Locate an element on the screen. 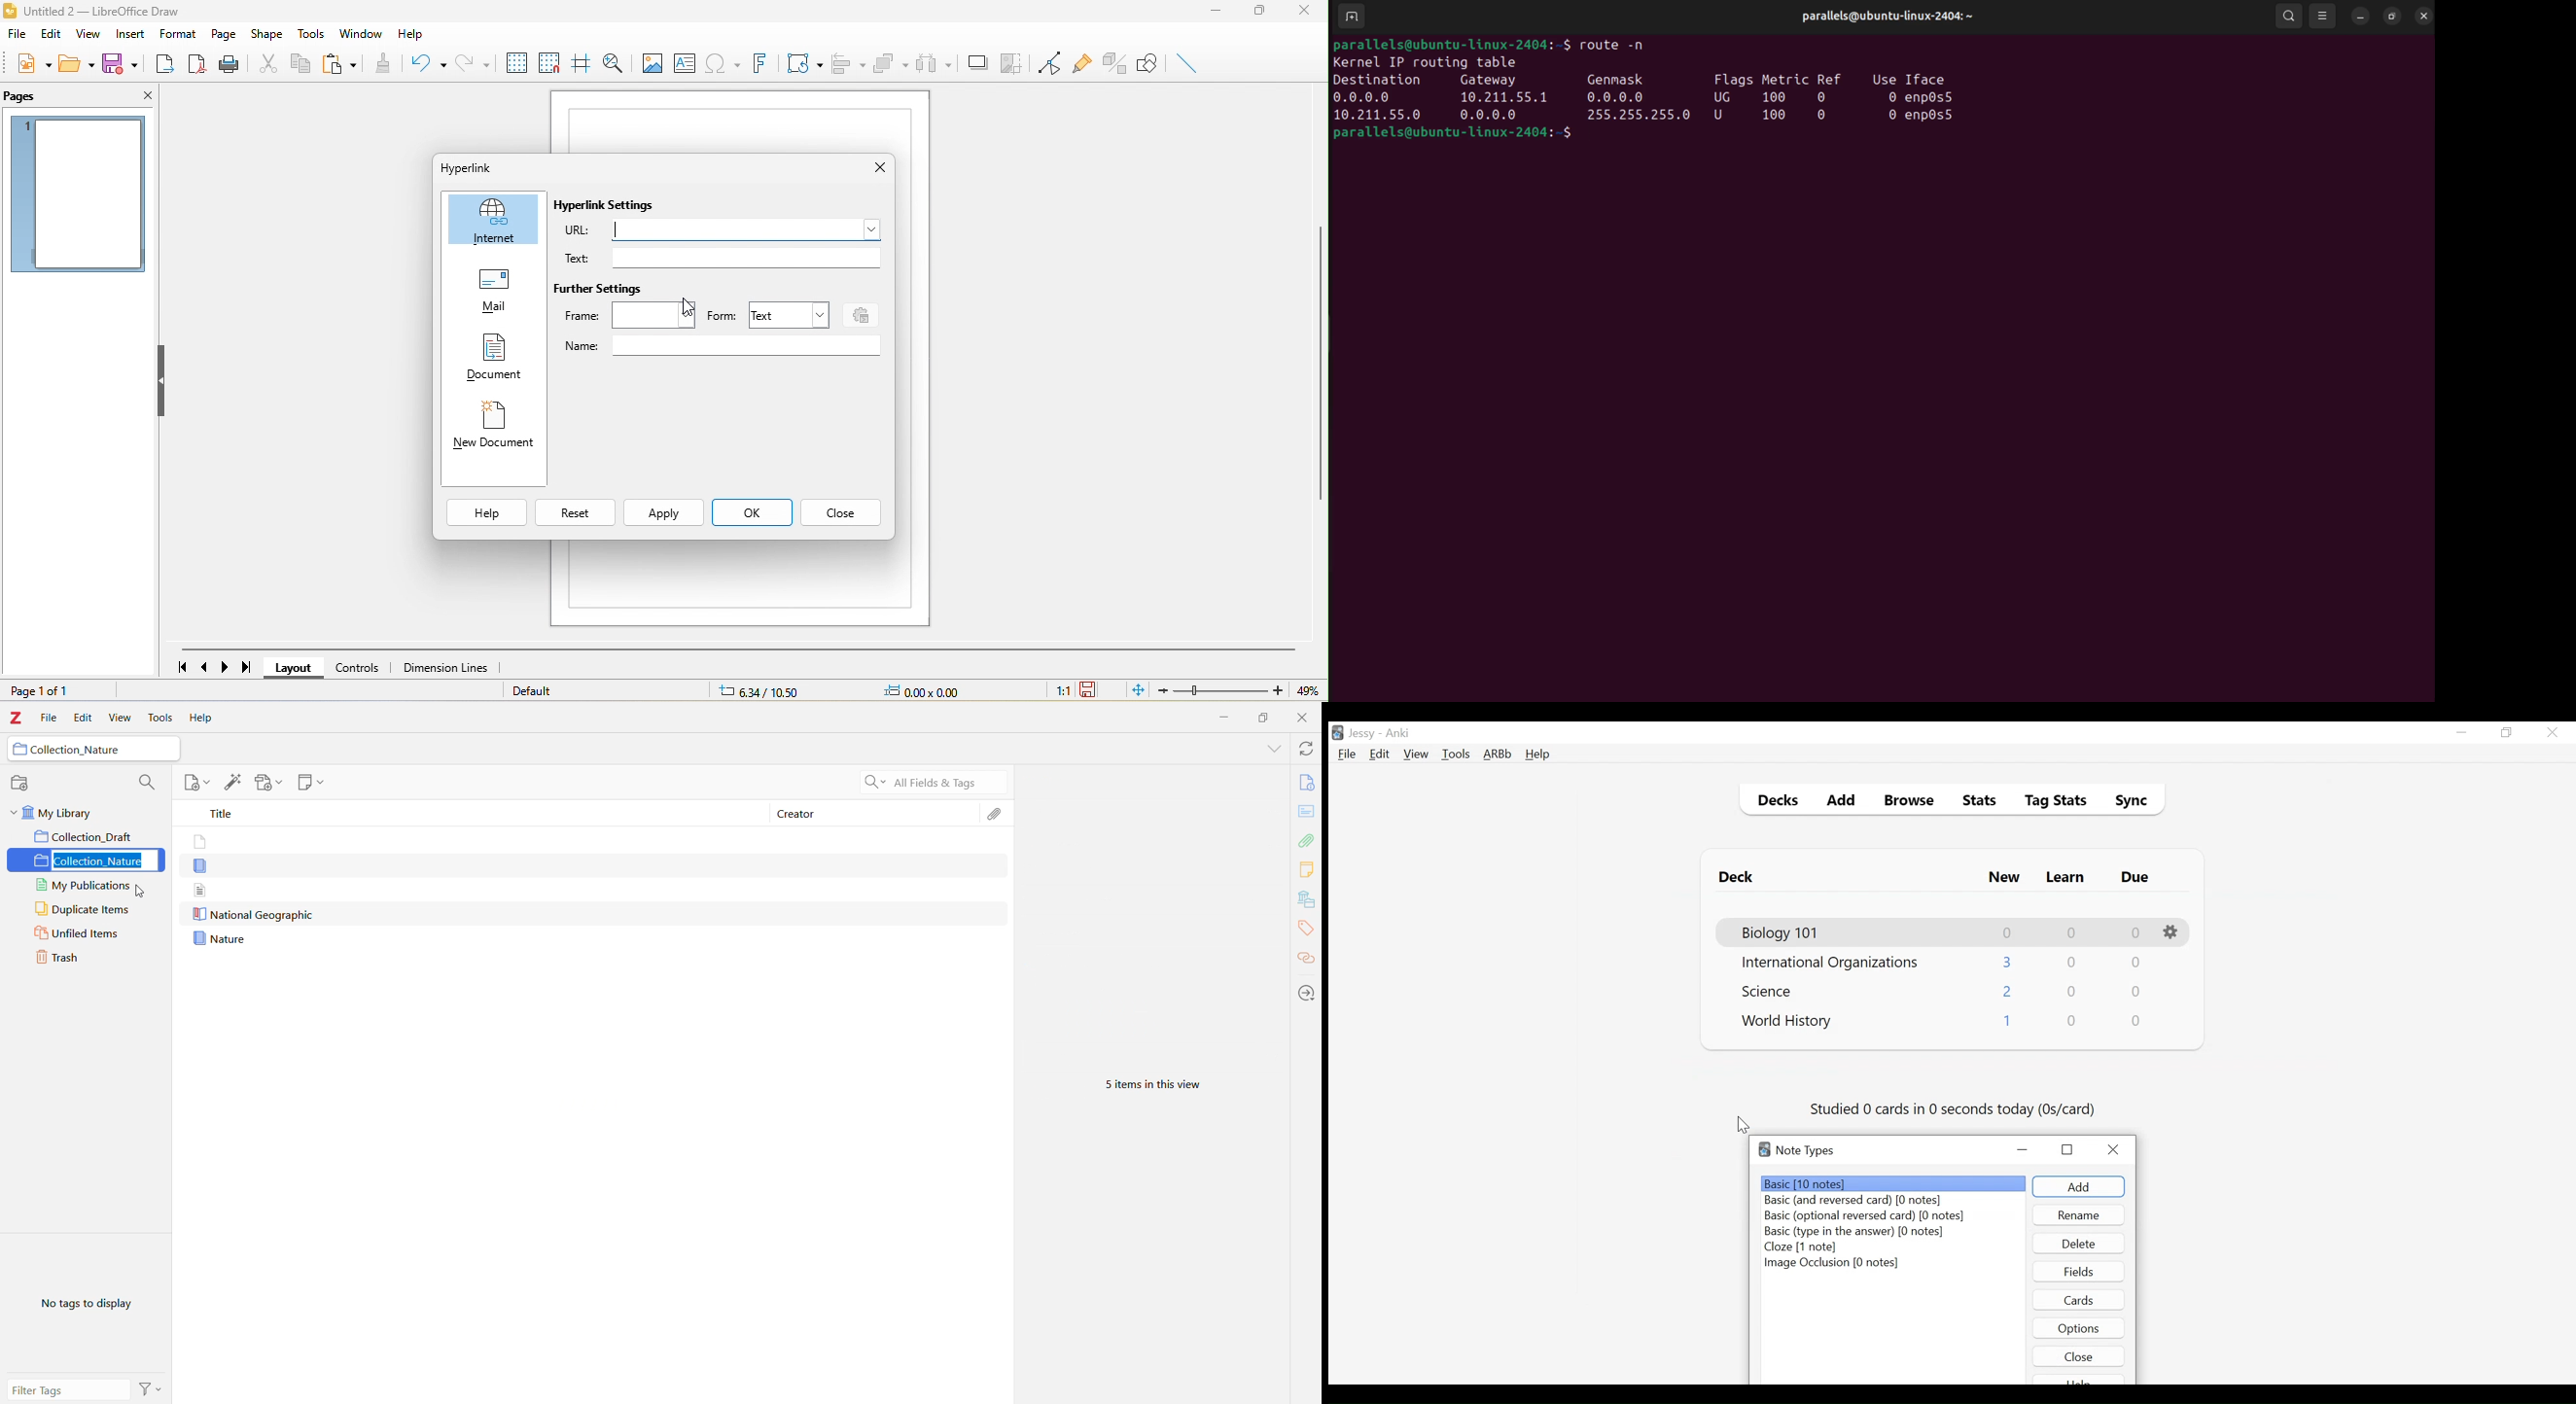 The width and height of the screenshot is (2576, 1428). Deck Name is located at coordinates (1781, 933).